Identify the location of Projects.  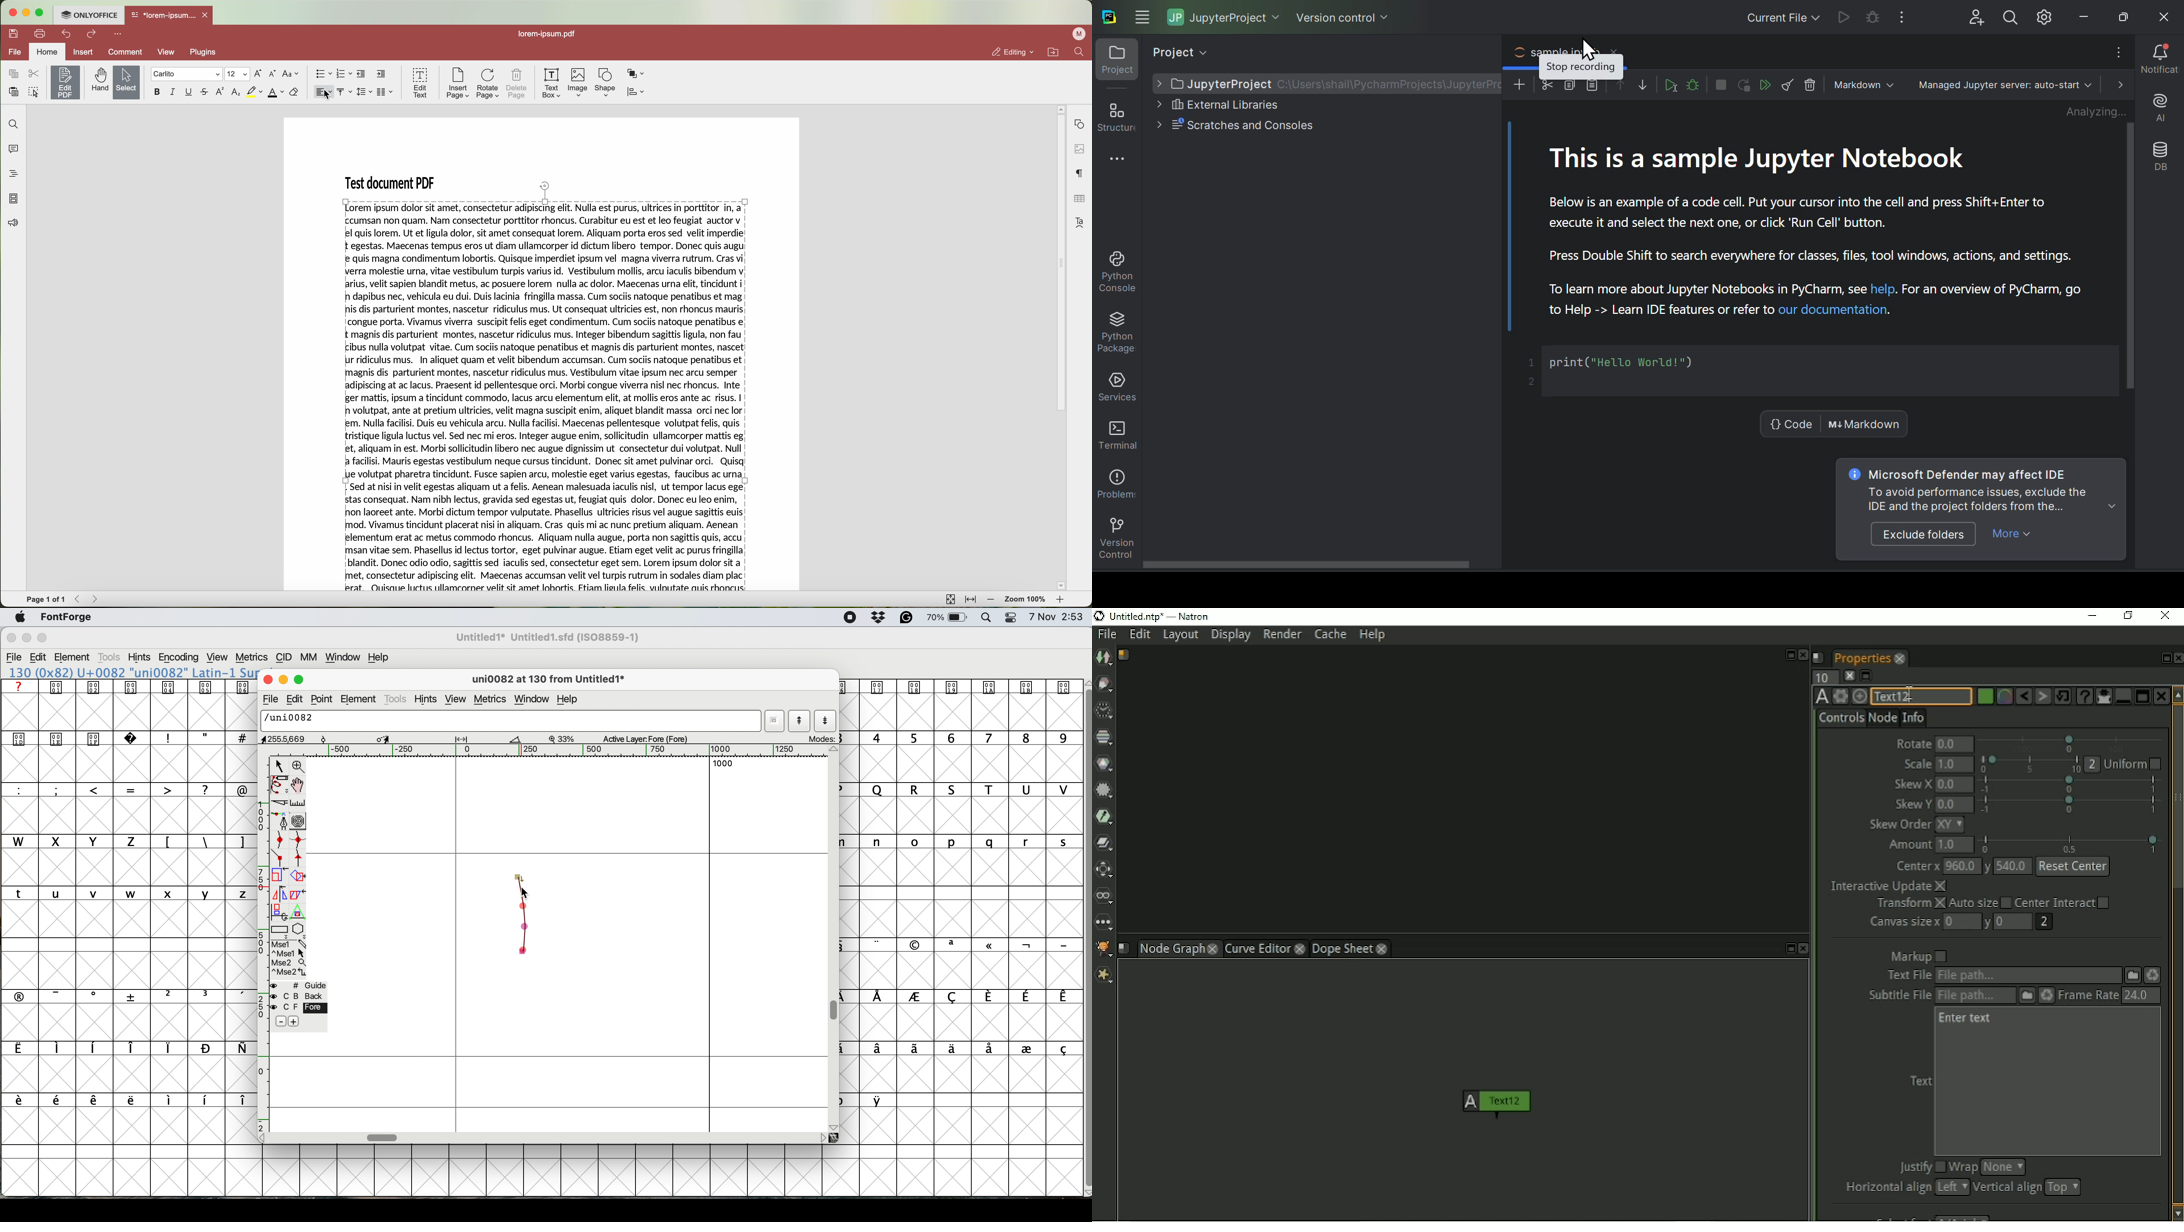
(1113, 63).